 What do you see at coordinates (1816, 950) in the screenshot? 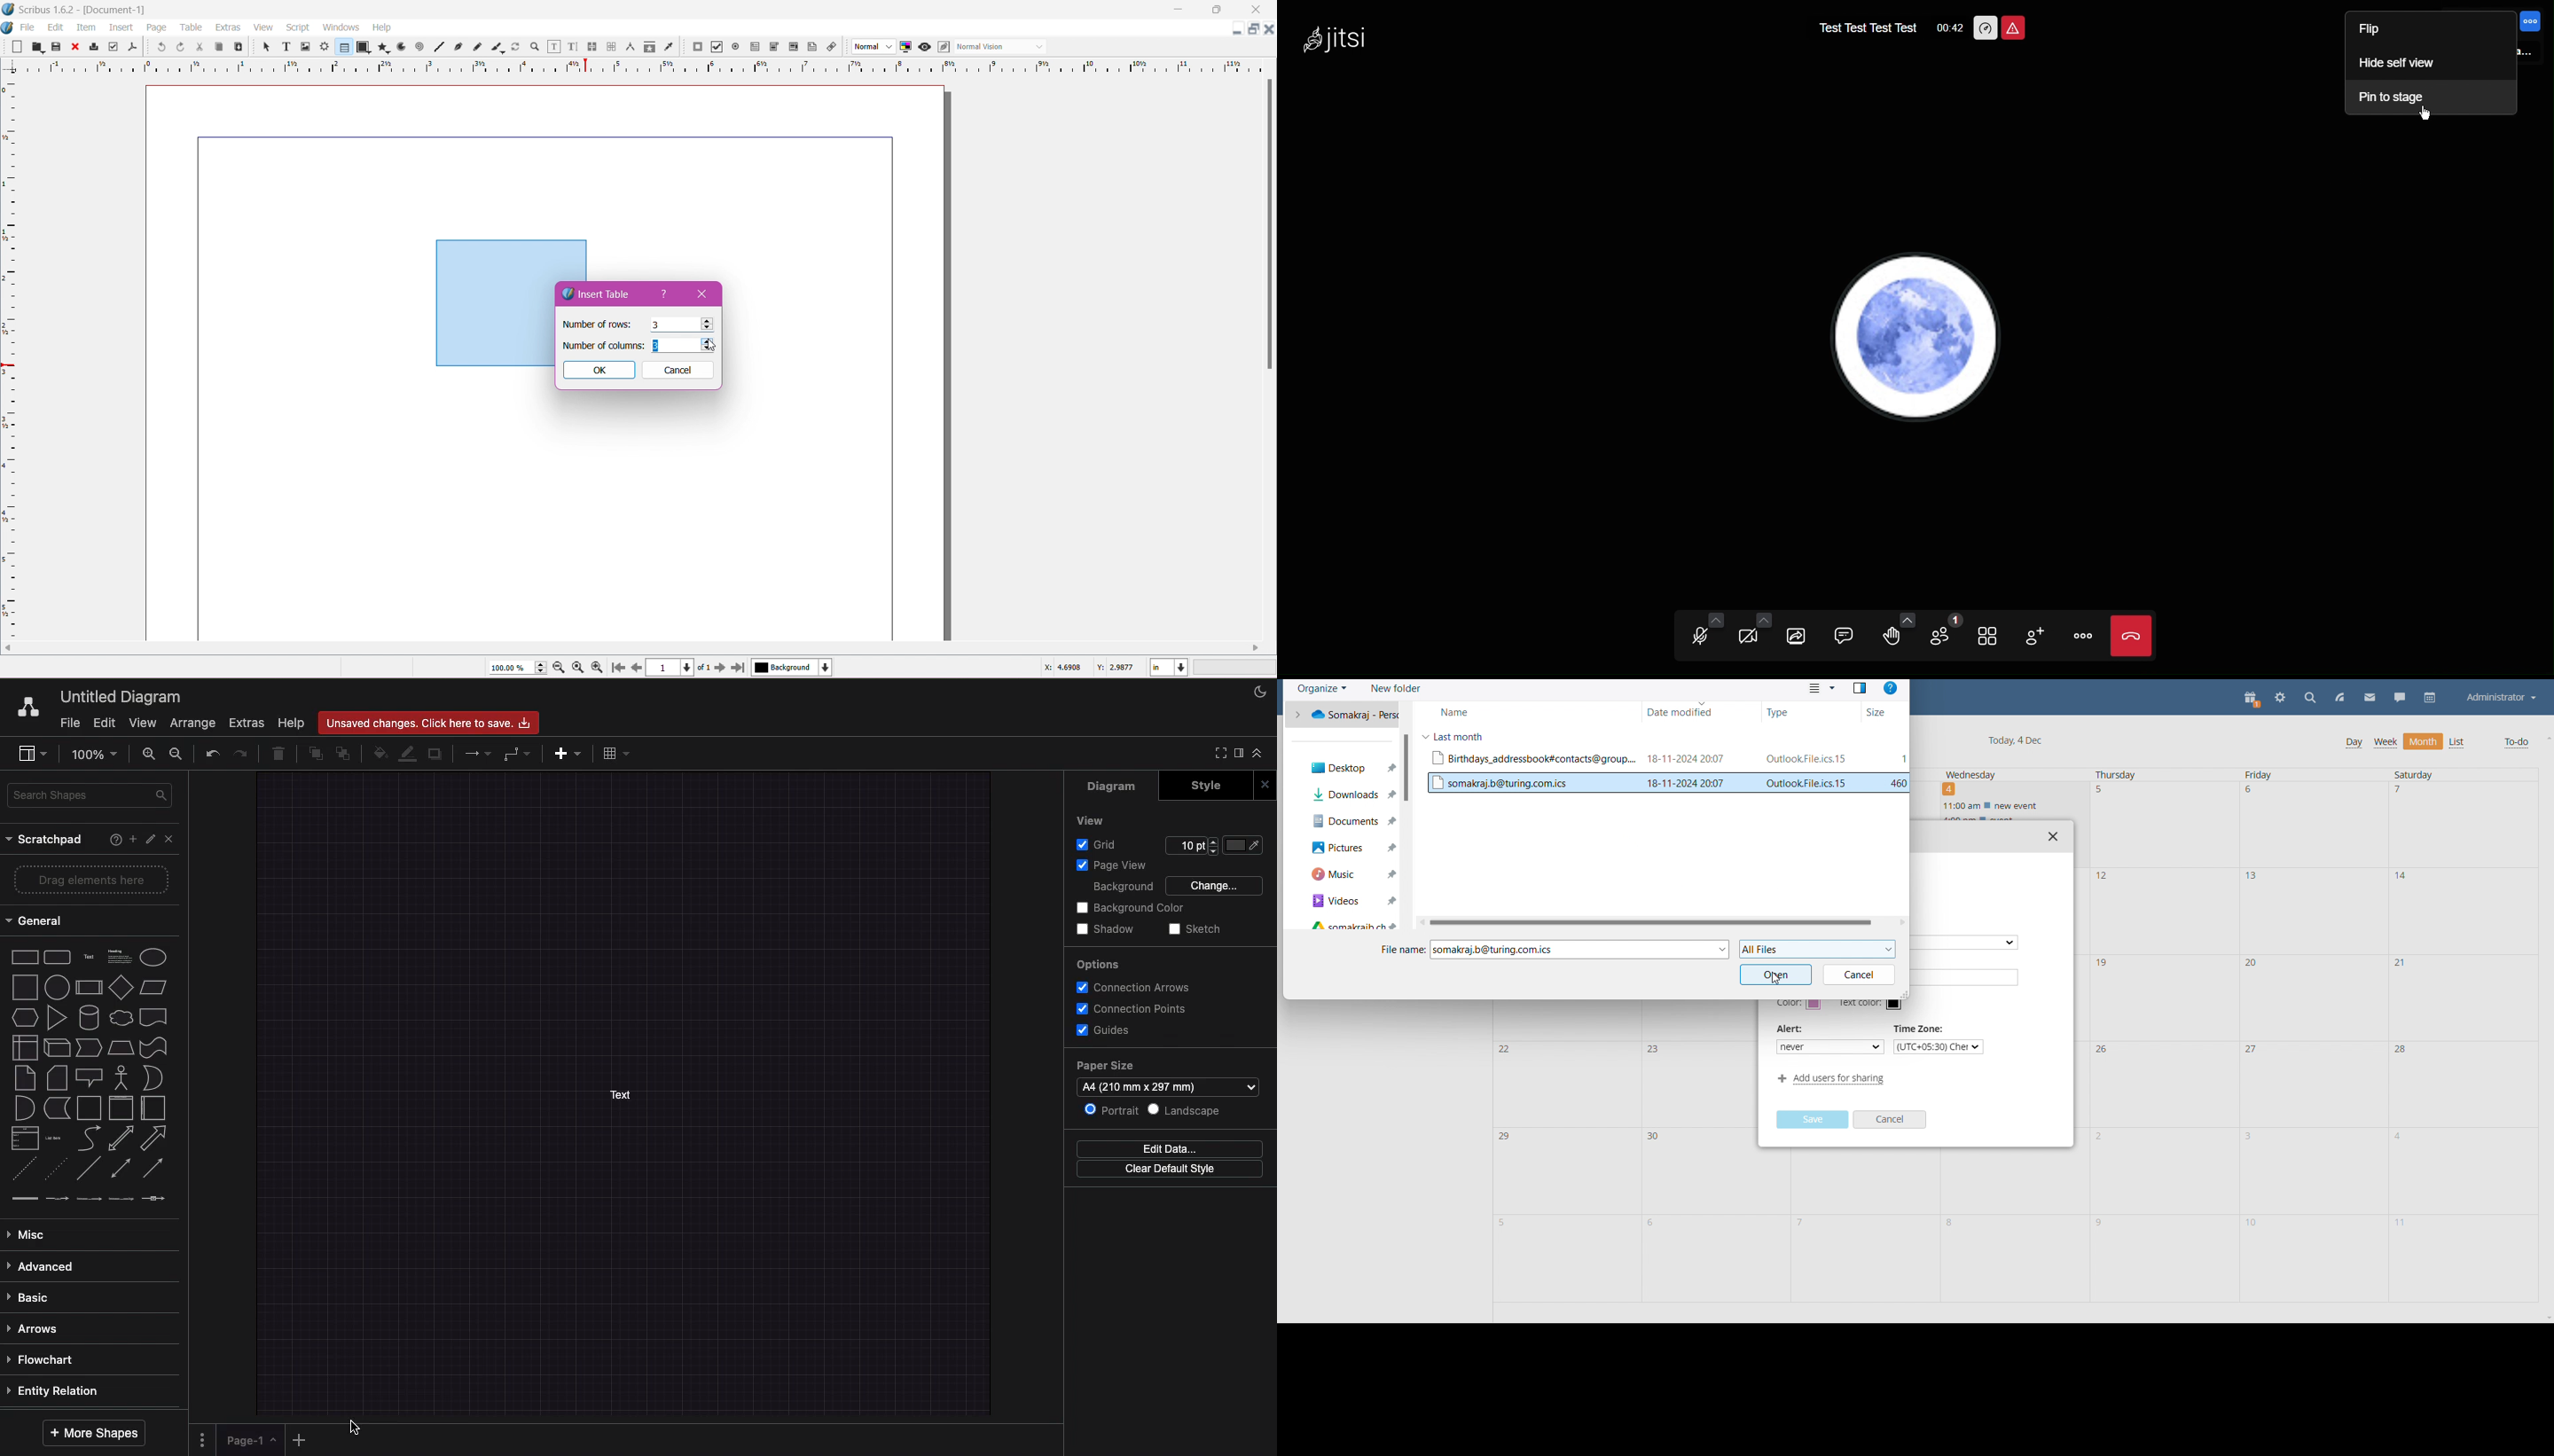
I see `select file type` at bounding box center [1816, 950].